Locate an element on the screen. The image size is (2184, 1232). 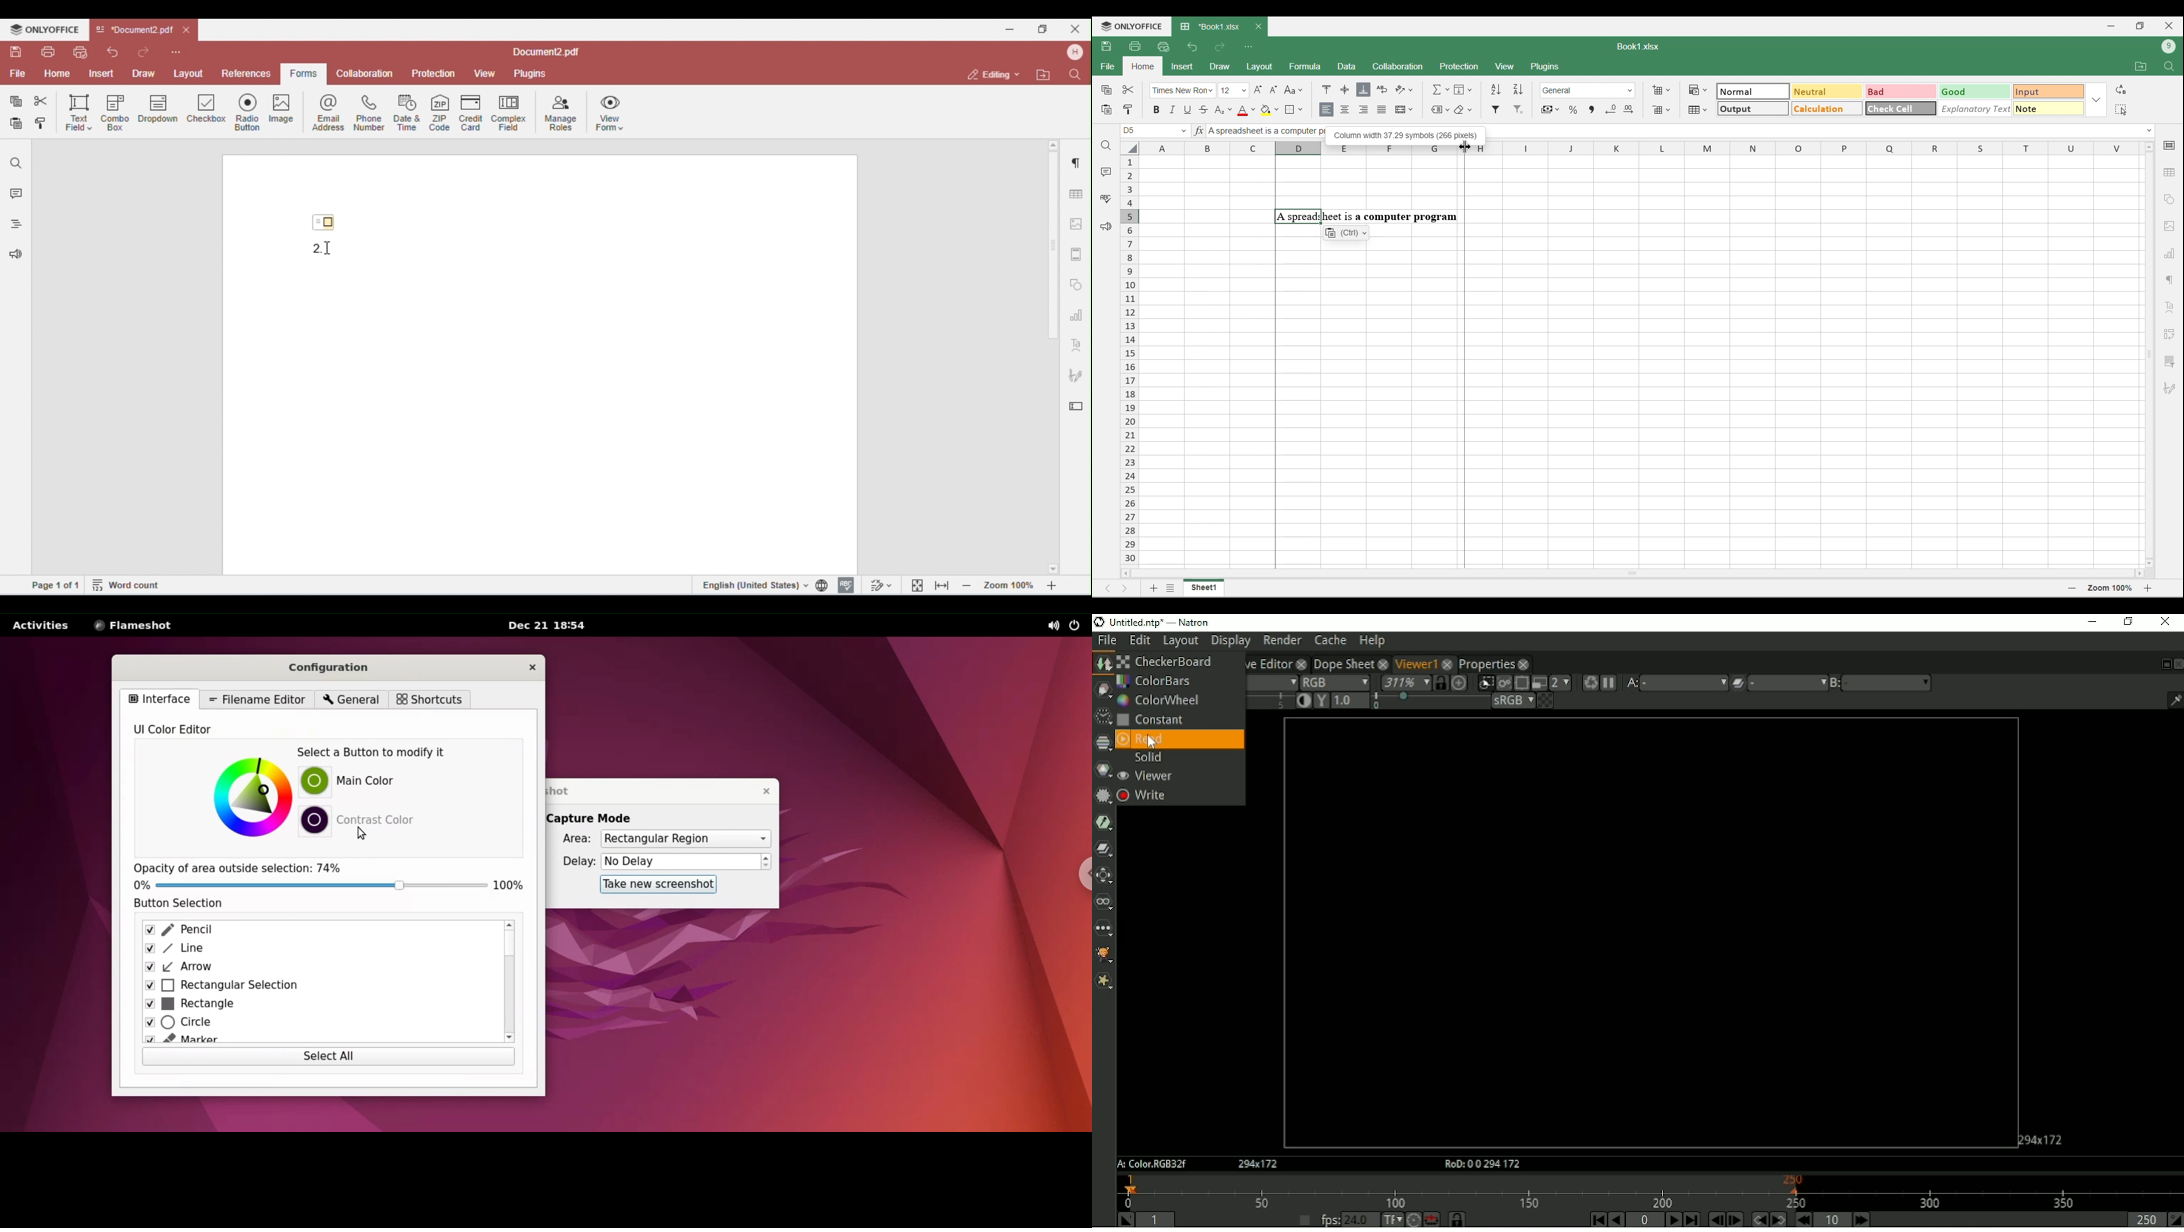
Insert menu is located at coordinates (1182, 67).